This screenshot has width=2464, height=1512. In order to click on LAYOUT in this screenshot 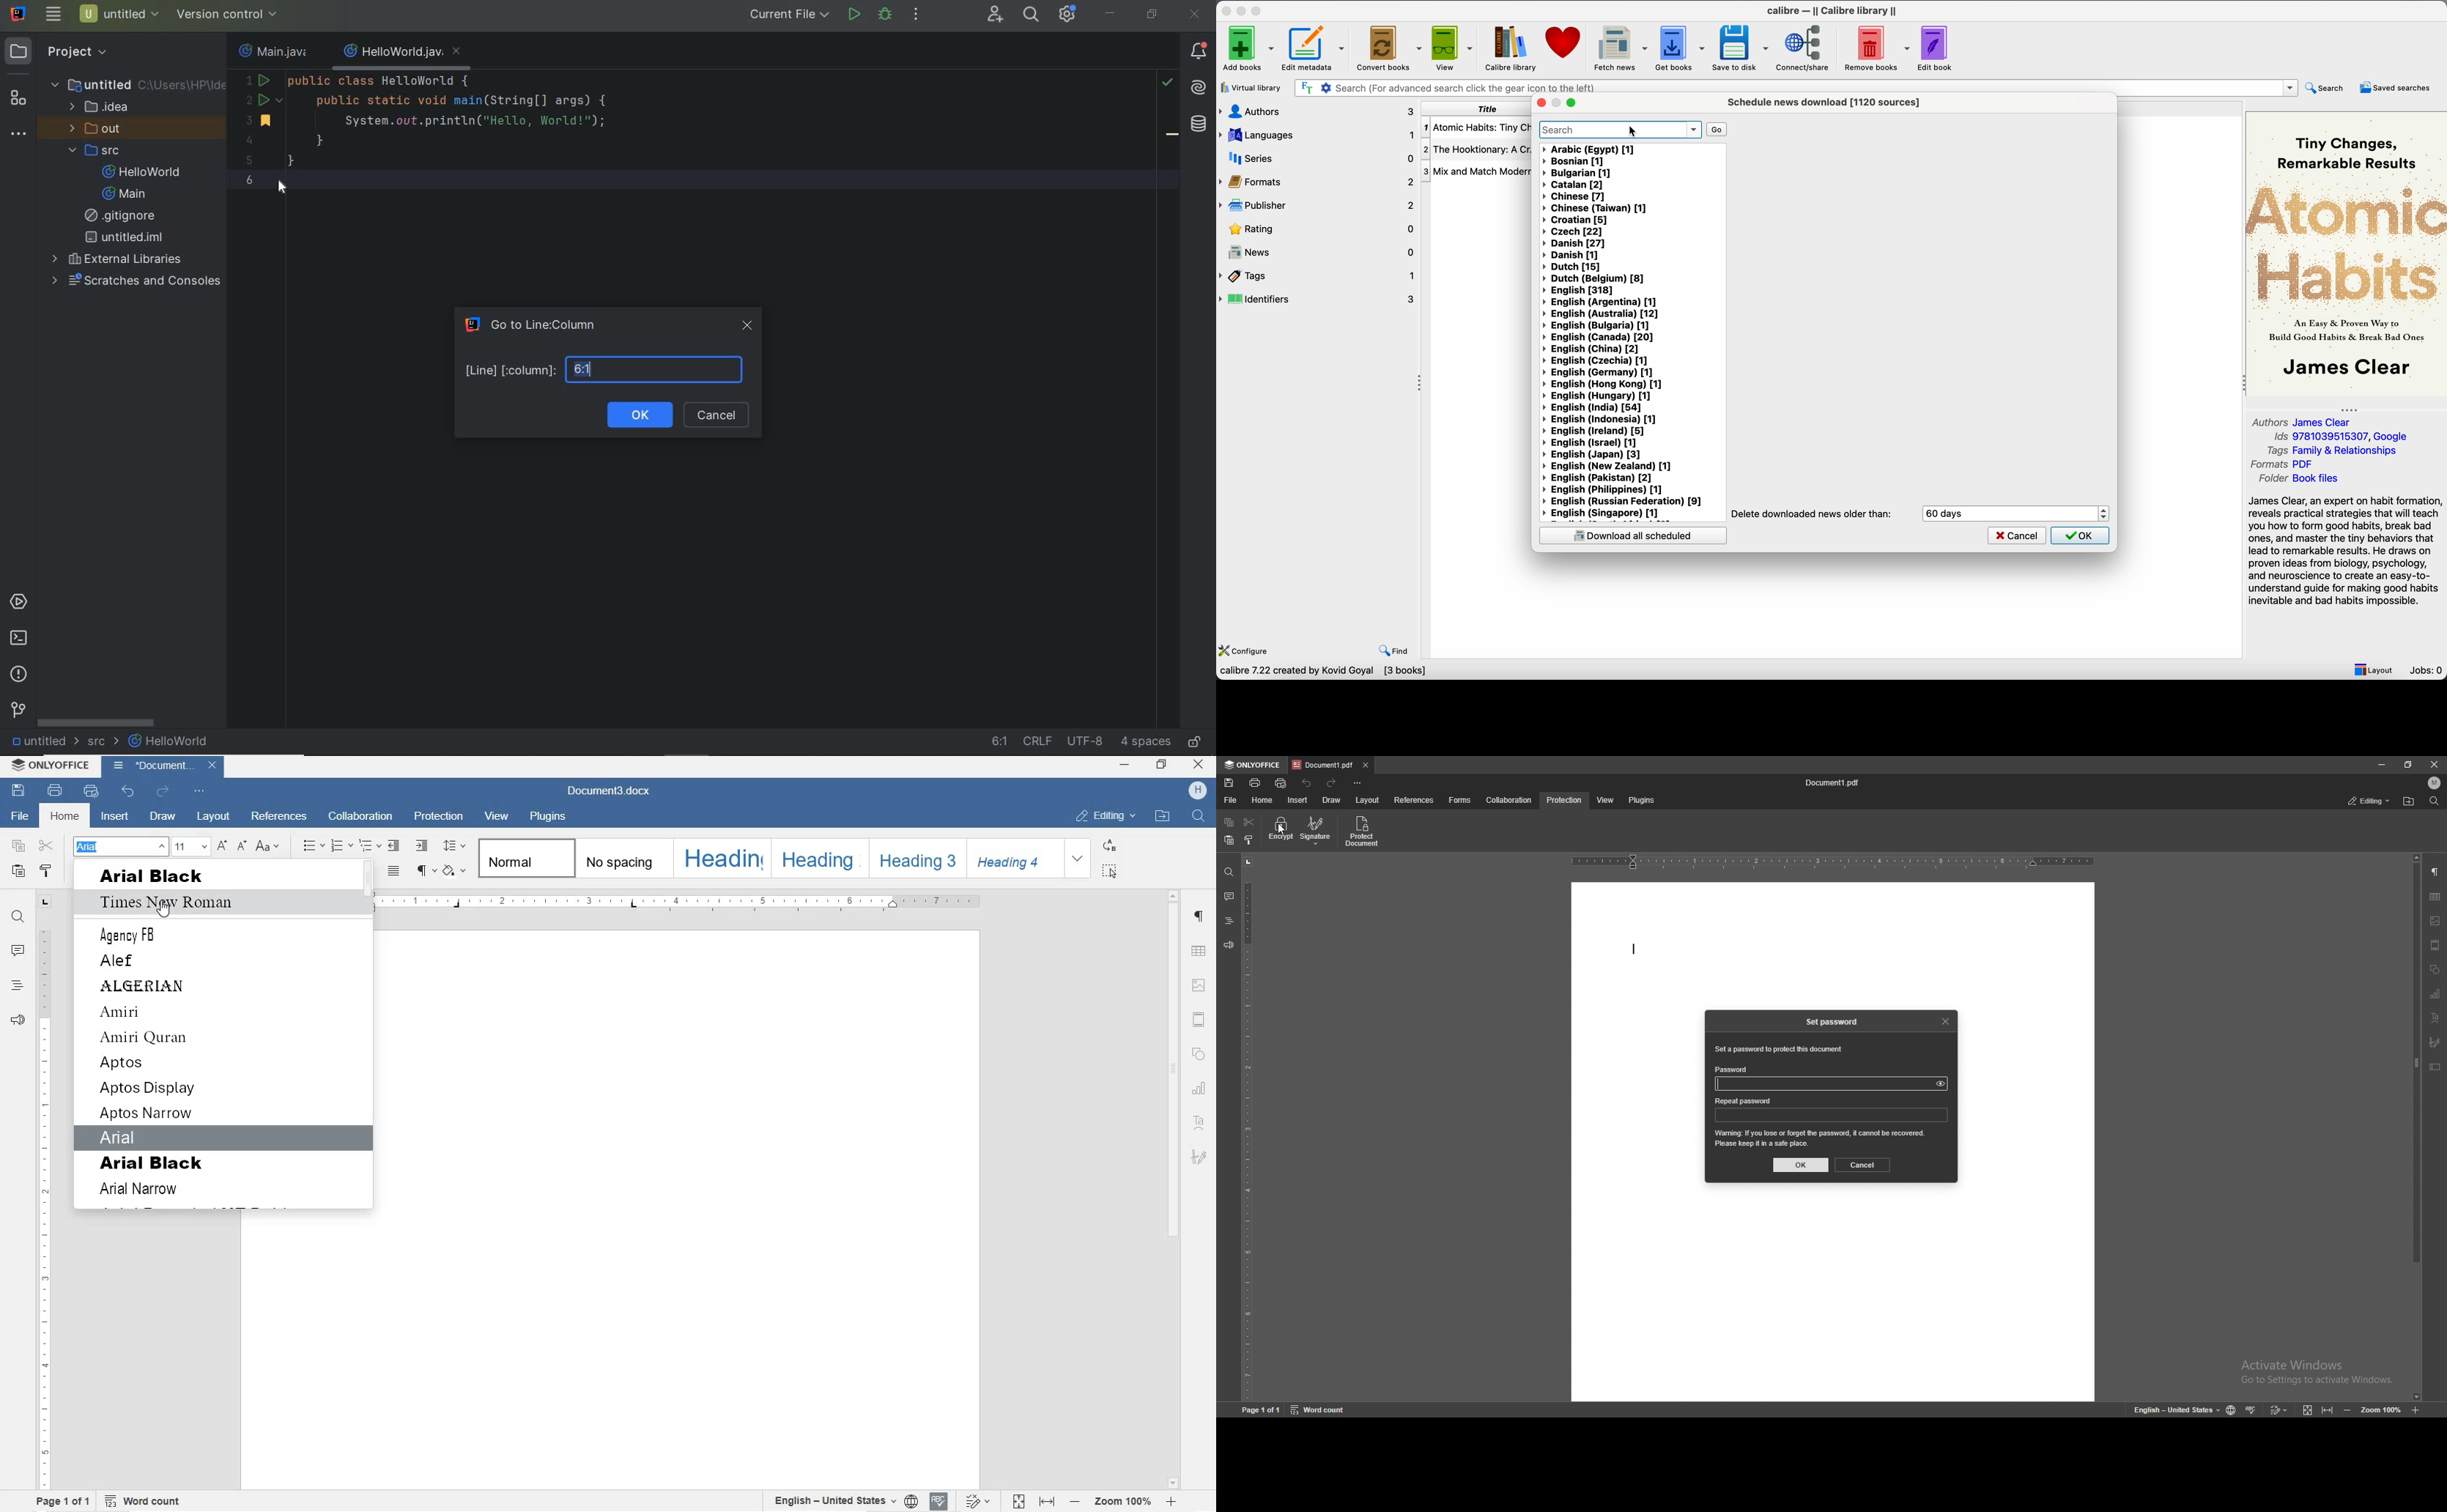, I will do `click(214, 817)`.